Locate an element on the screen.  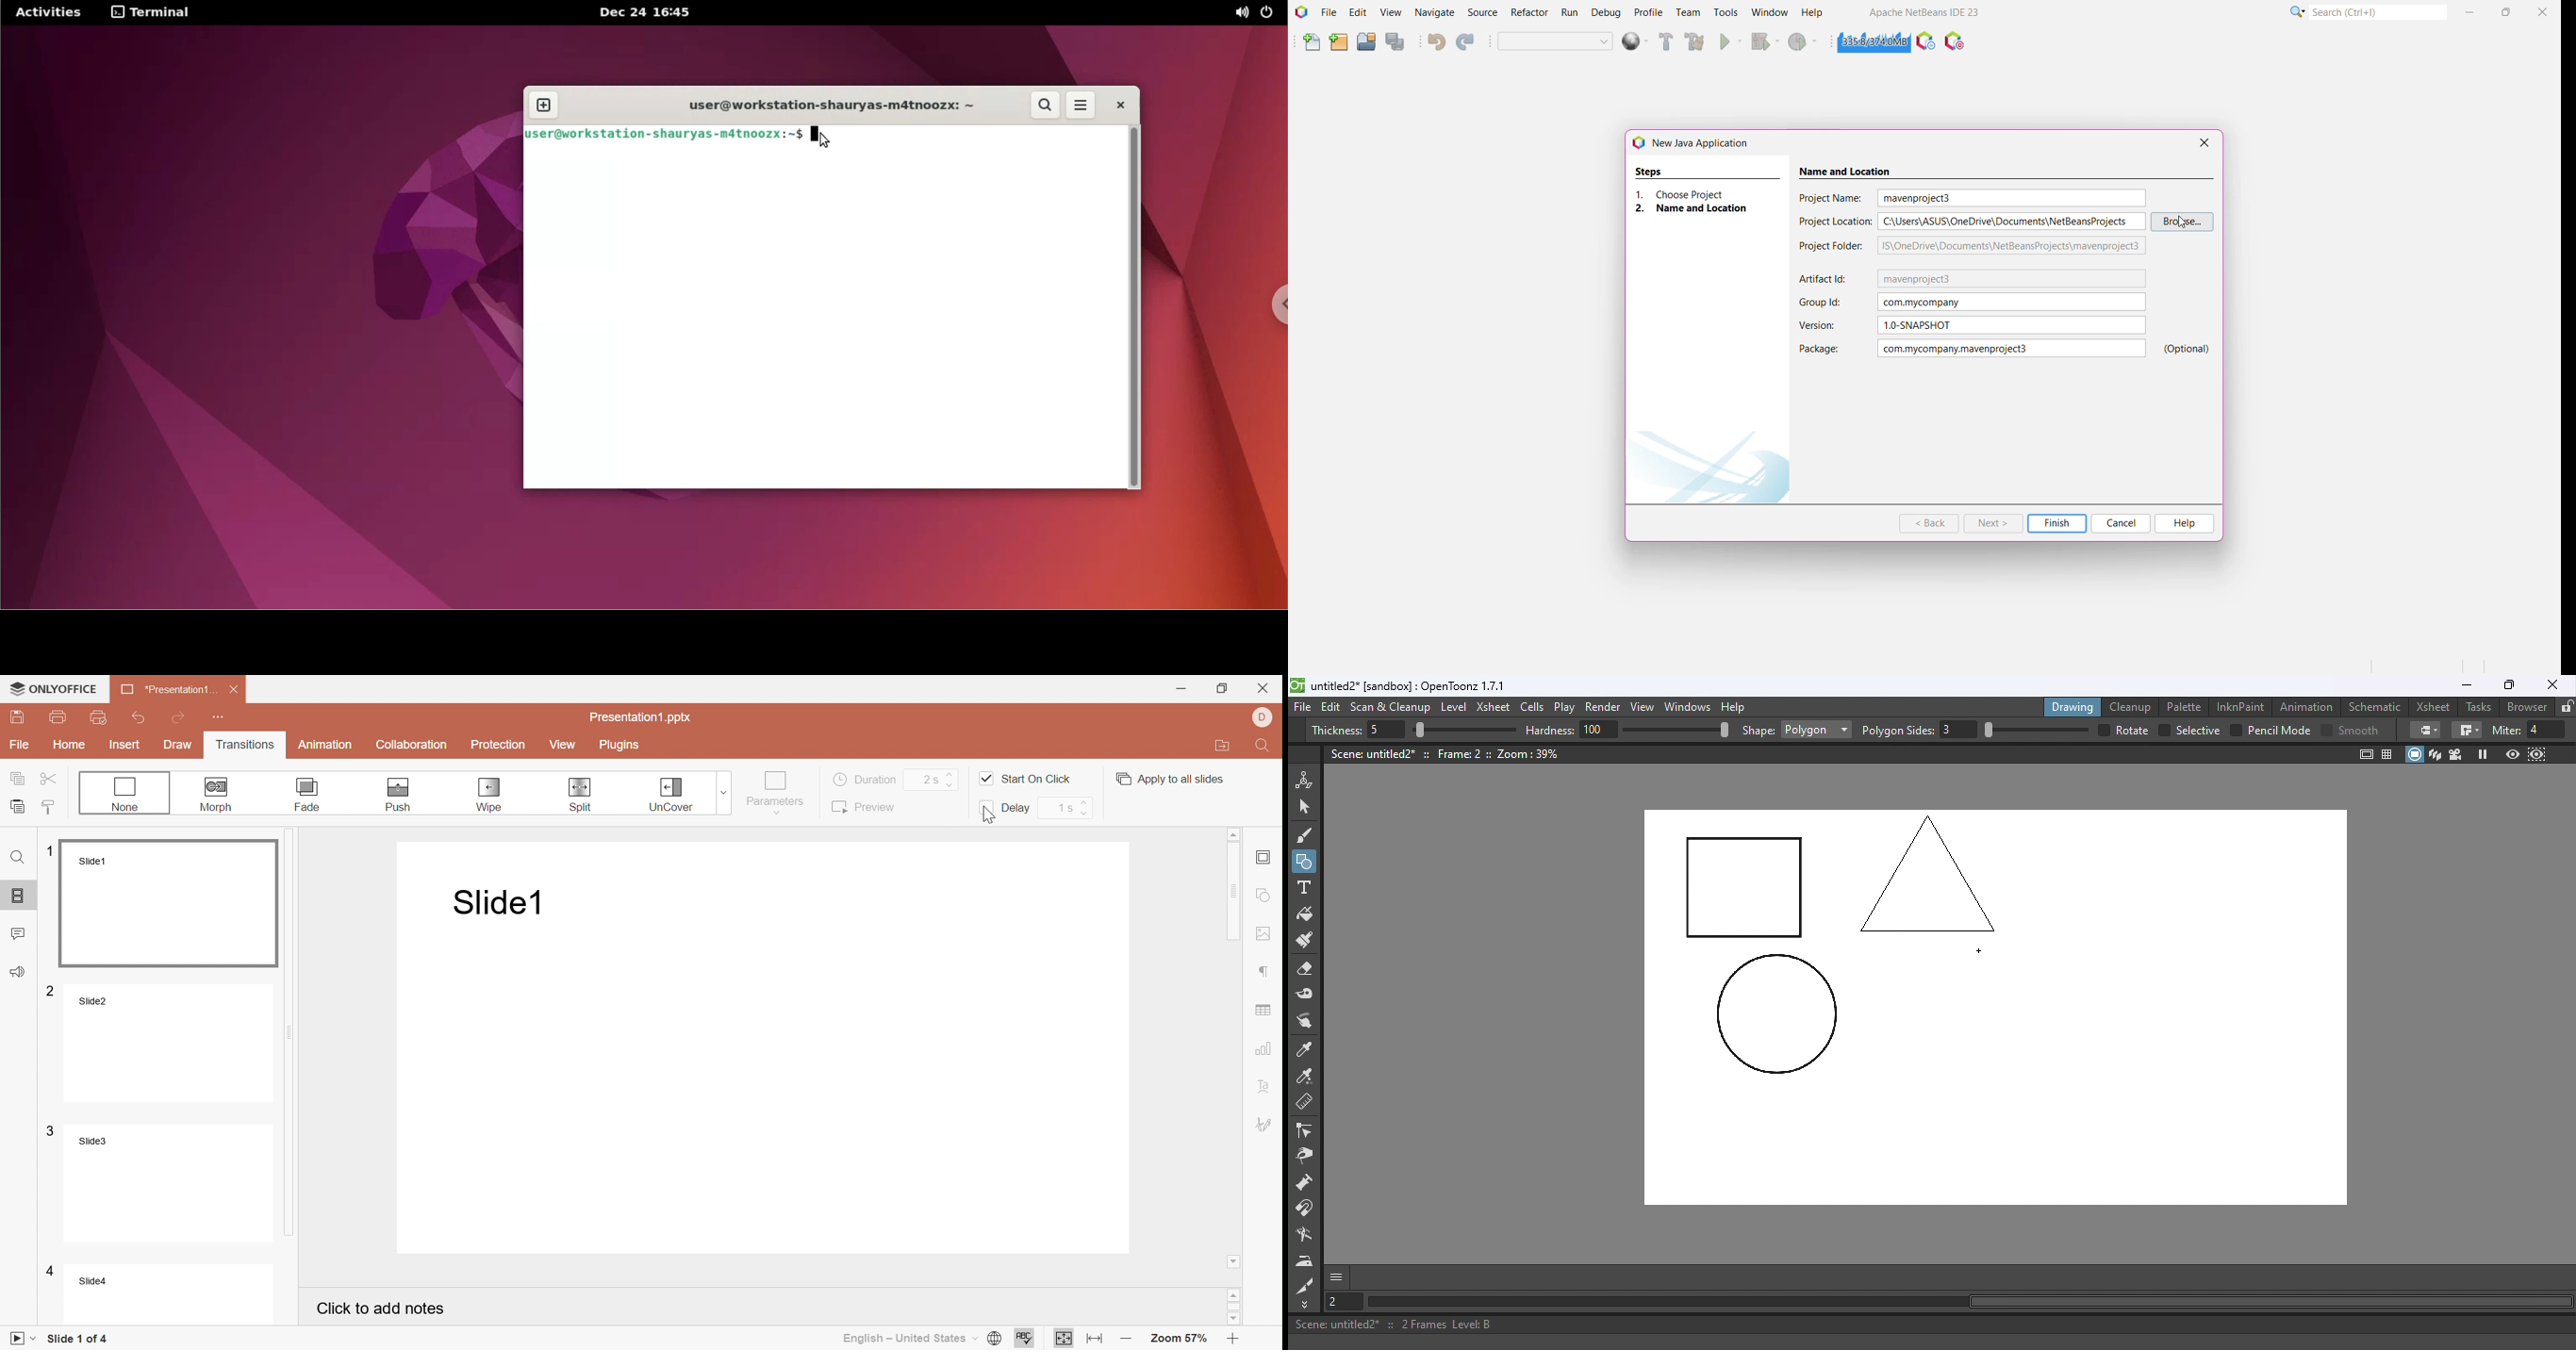
shape is located at coordinates (1759, 732).